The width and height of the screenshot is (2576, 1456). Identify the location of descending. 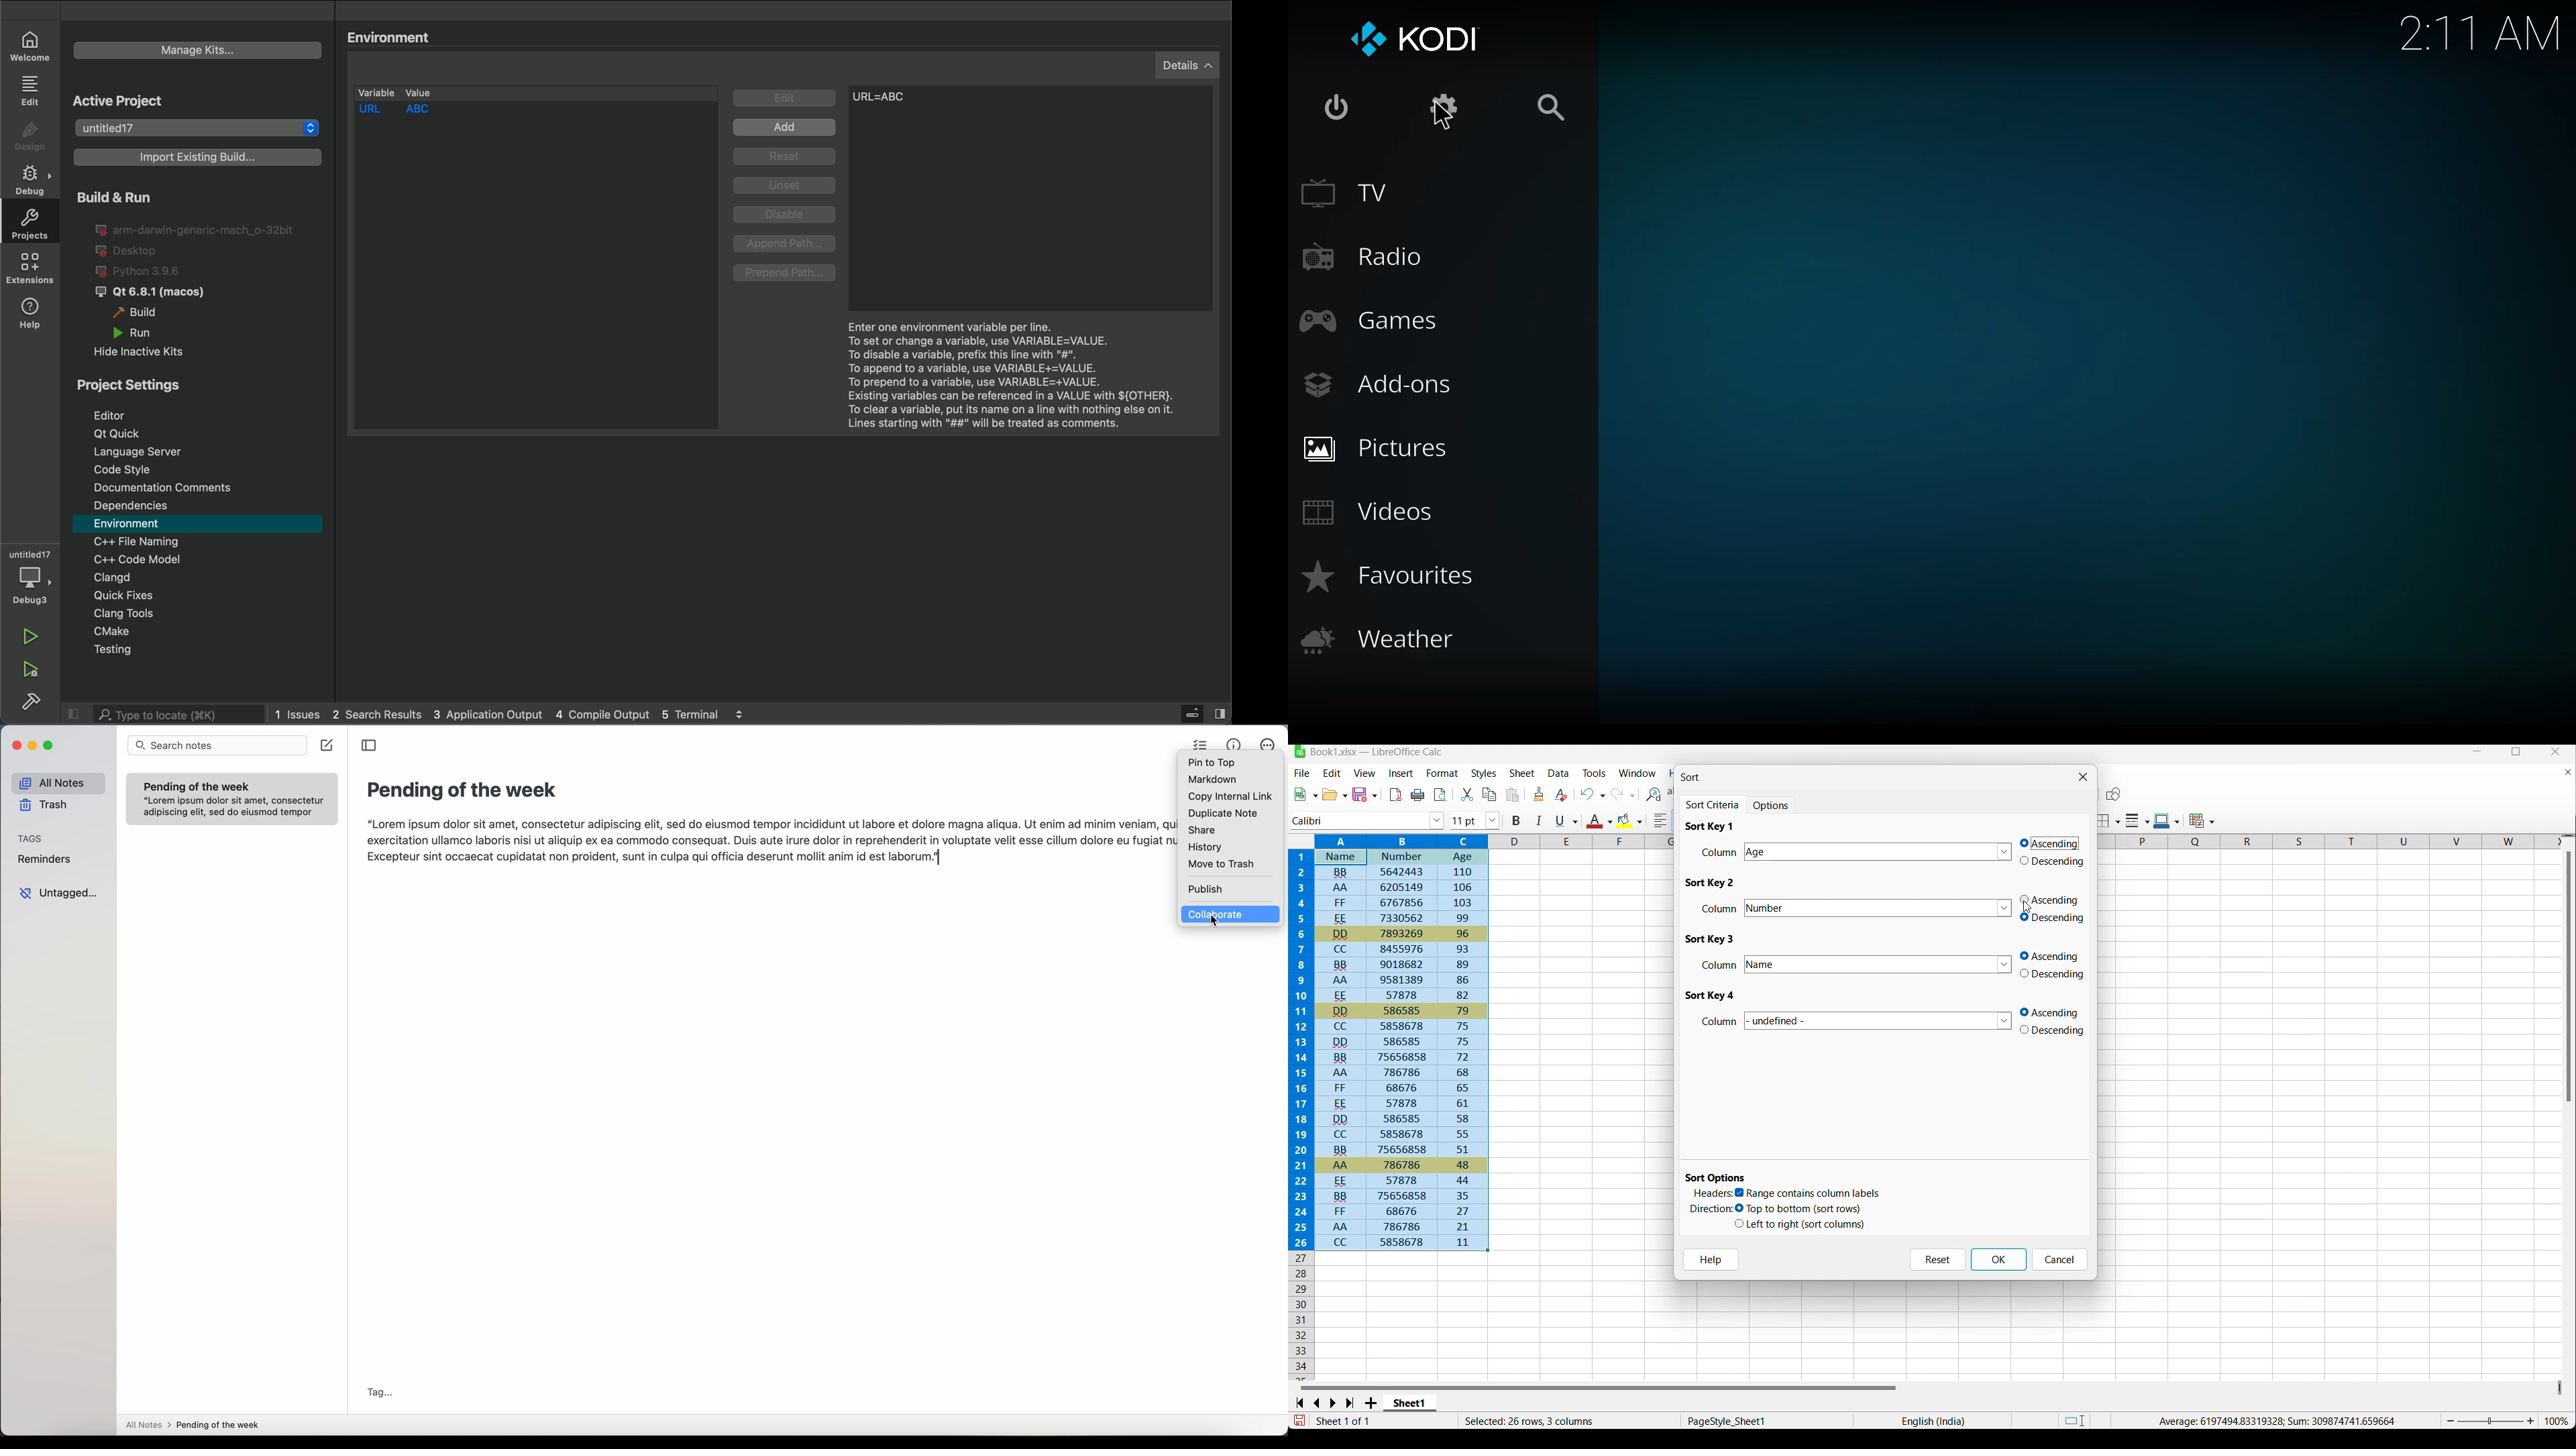
(2053, 918).